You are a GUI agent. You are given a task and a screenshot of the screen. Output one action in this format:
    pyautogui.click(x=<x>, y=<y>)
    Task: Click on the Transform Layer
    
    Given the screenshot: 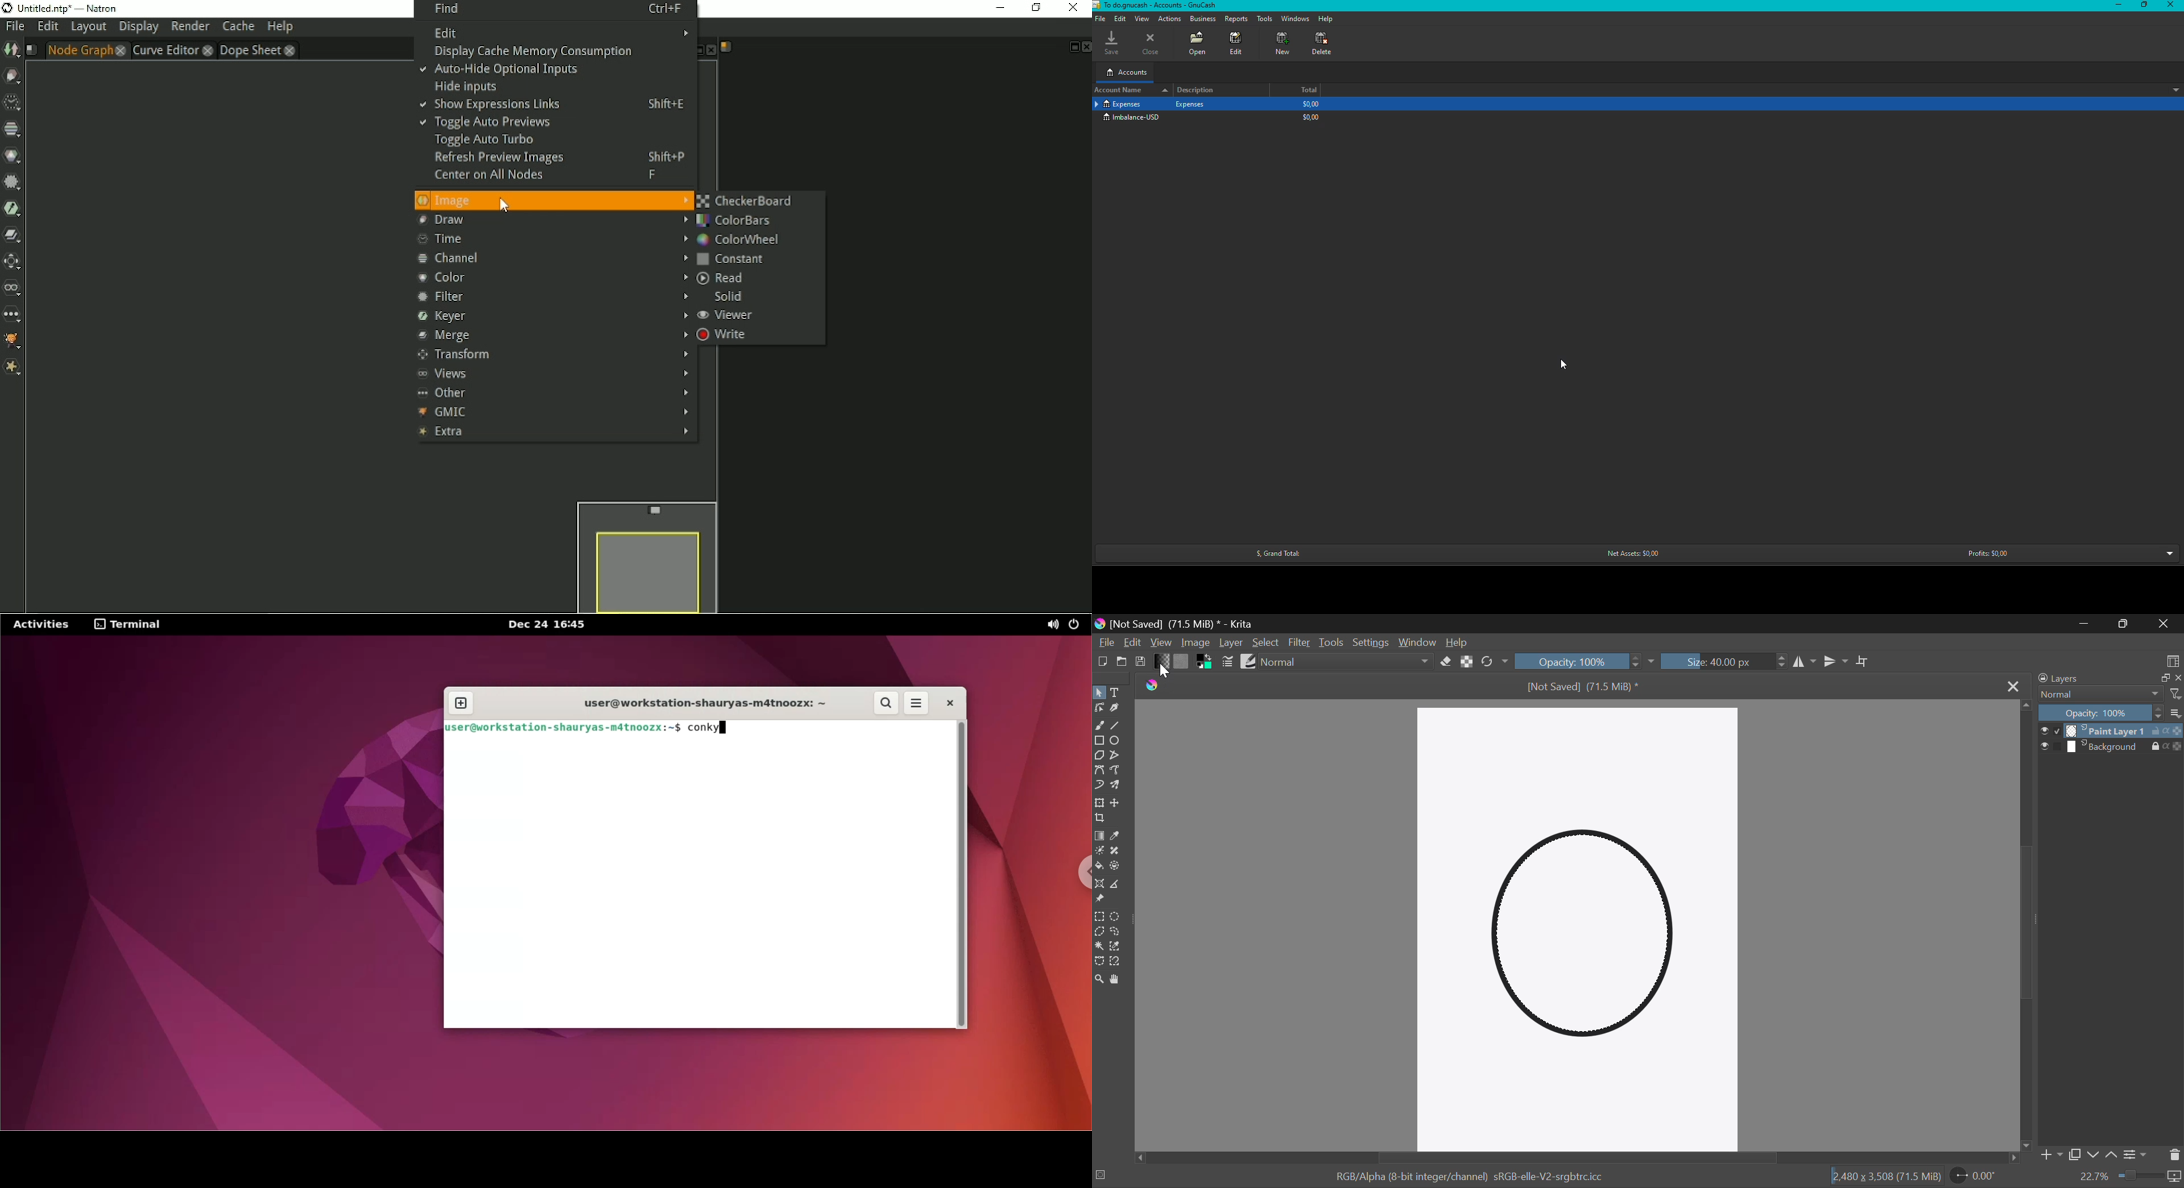 What is the action you would take?
    pyautogui.click(x=1100, y=804)
    